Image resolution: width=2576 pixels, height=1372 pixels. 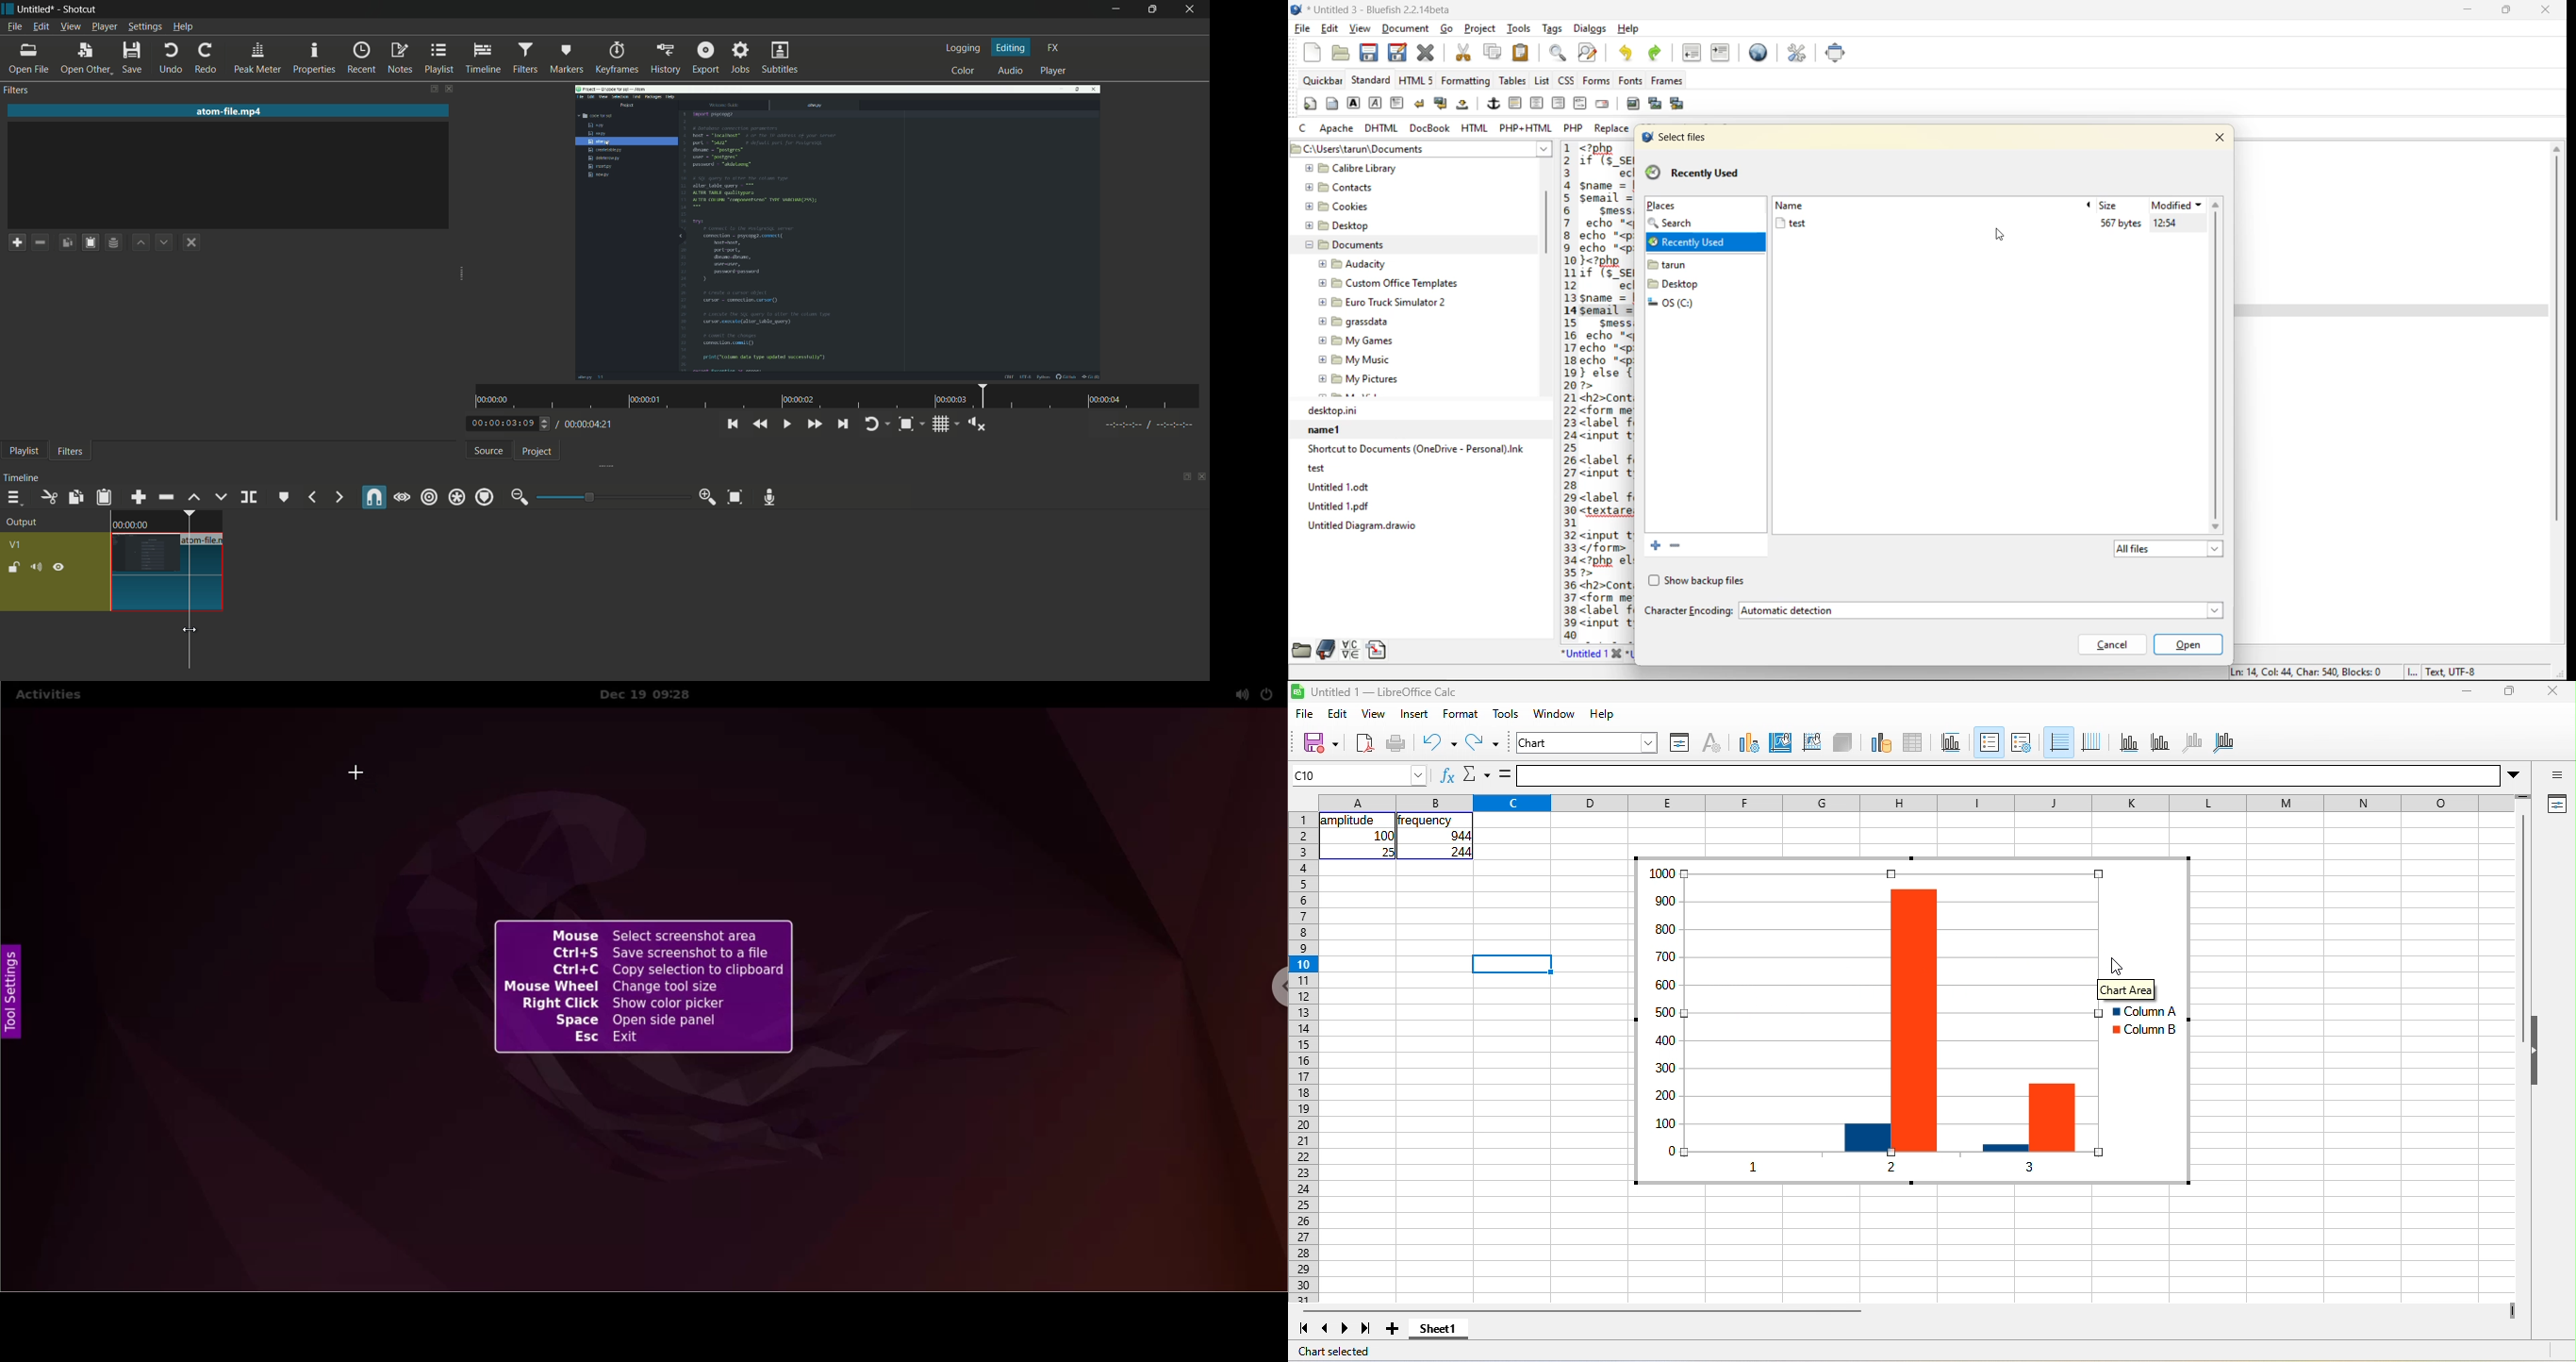 What do you see at coordinates (166, 497) in the screenshot?
I see `ripple delete` at bounding box center [166, 497].